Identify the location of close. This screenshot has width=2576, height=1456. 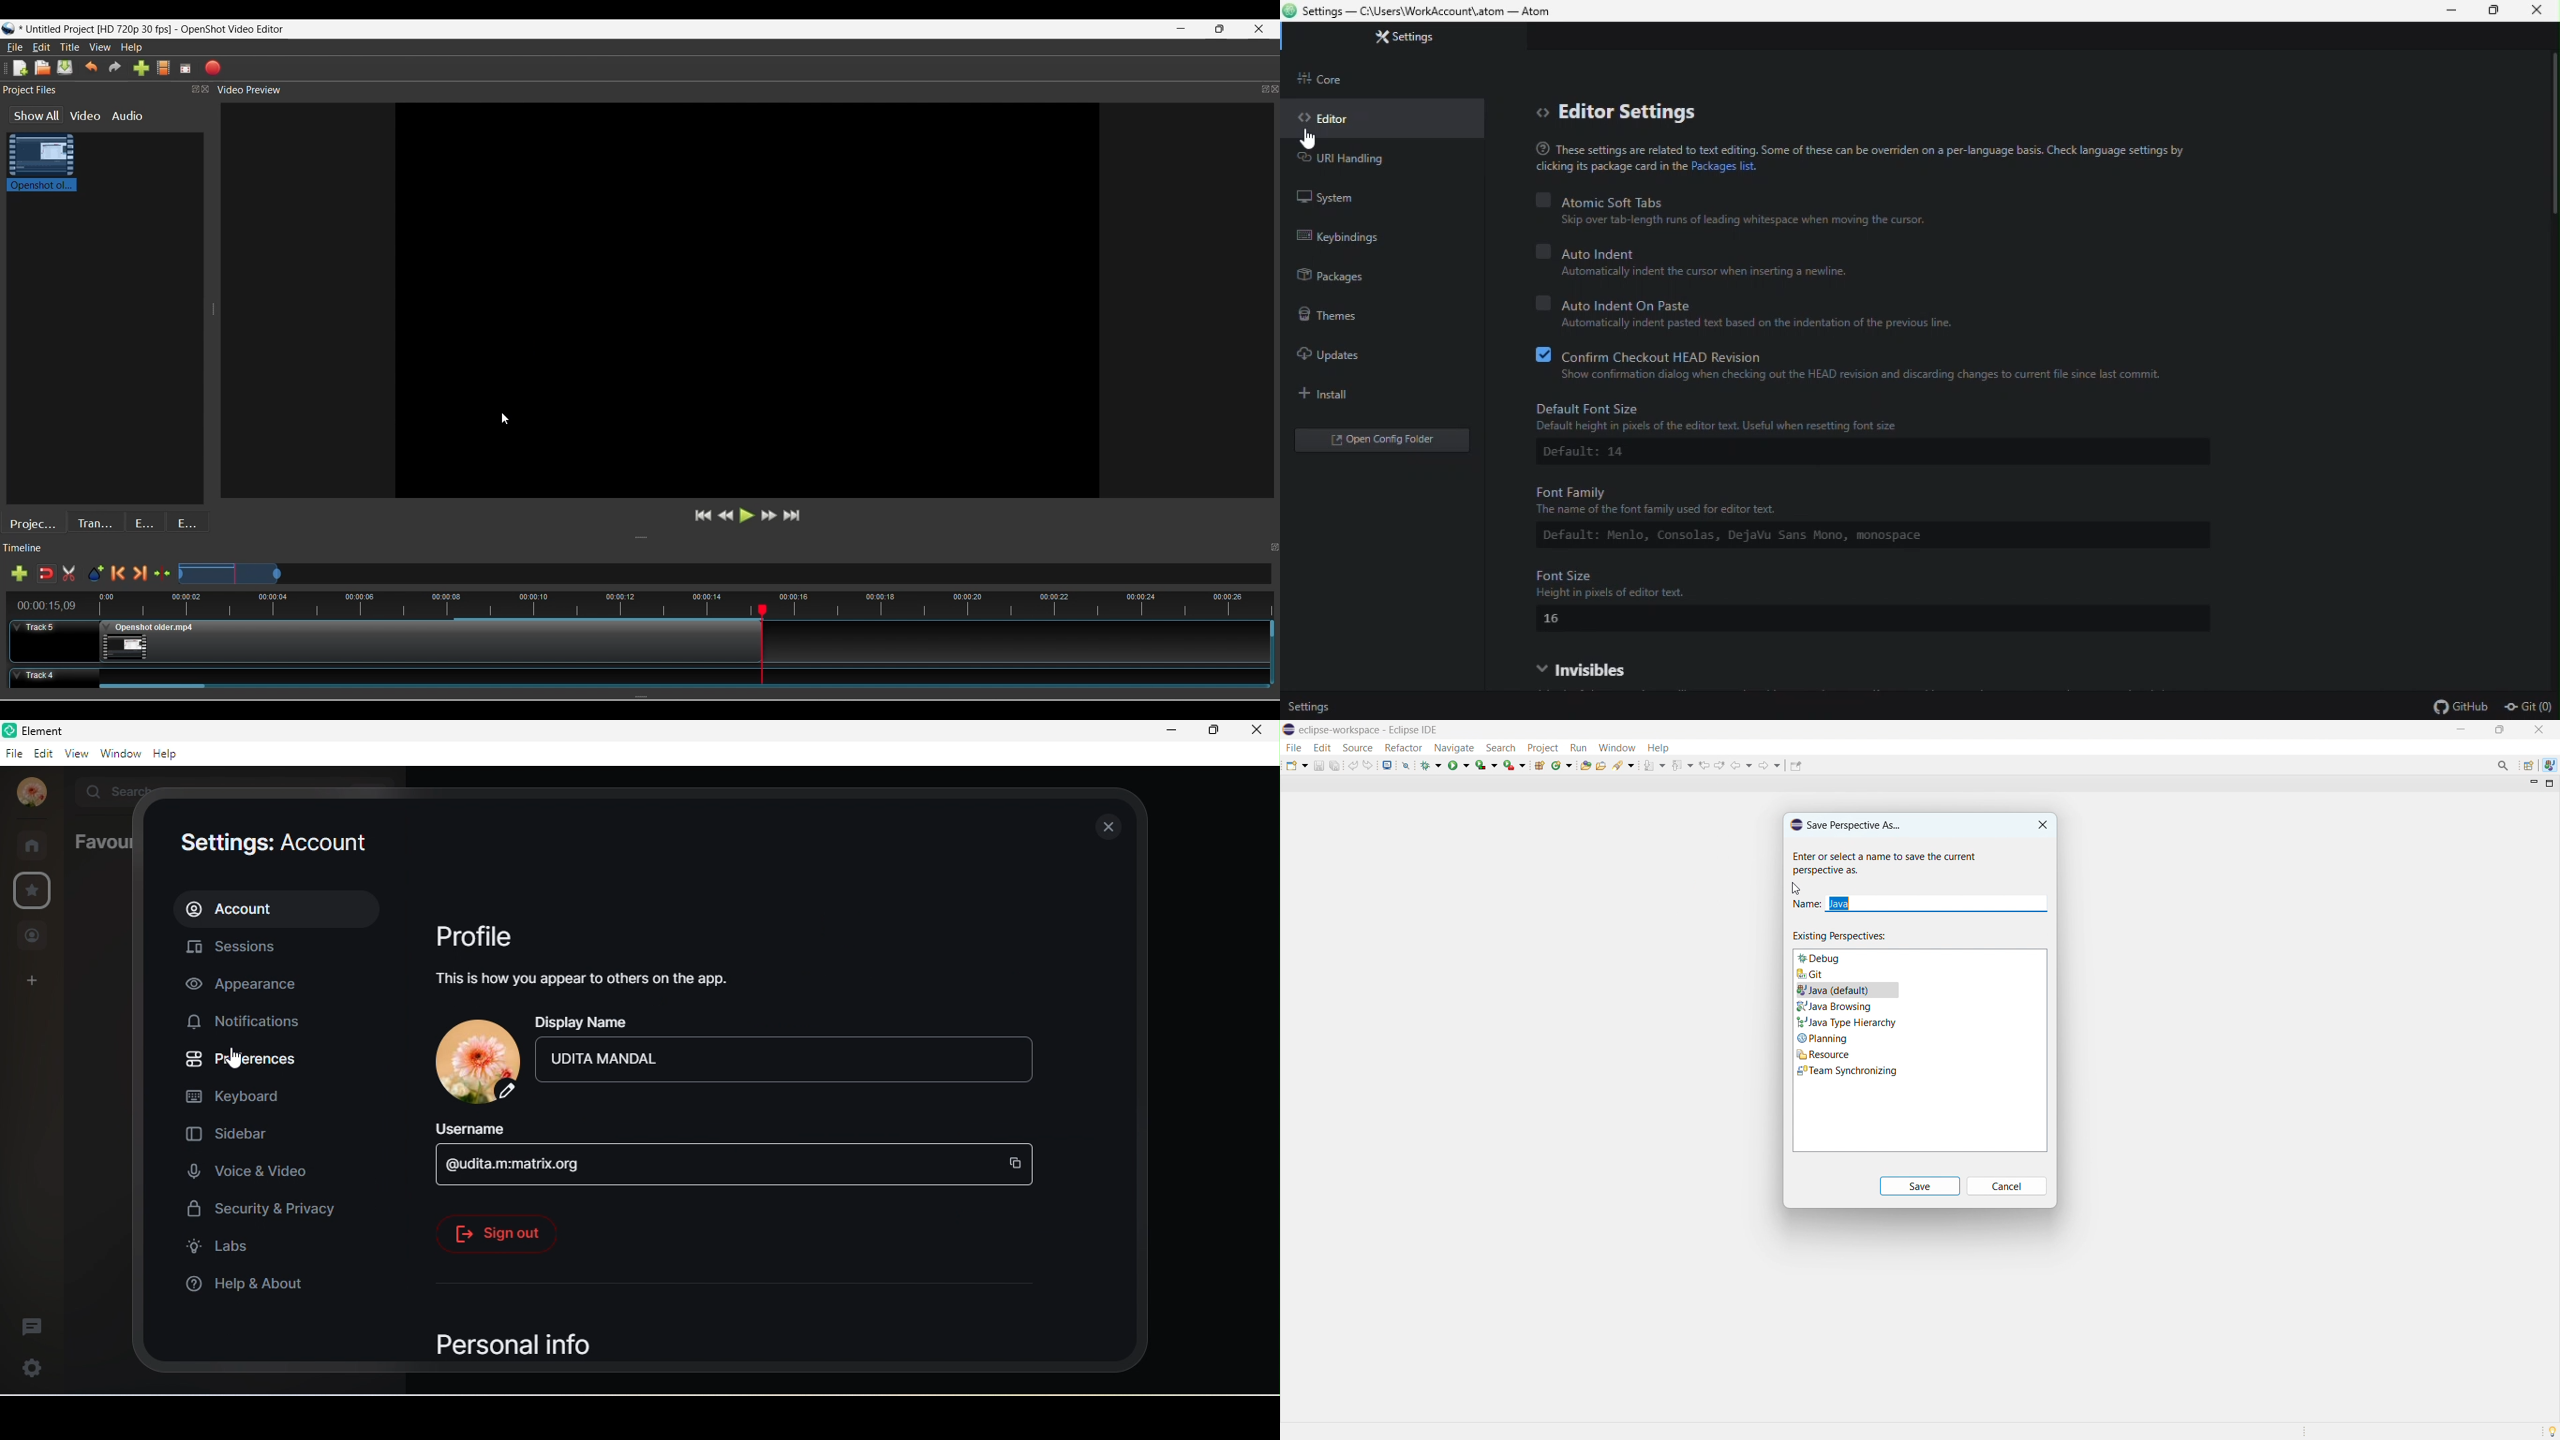
(1105, 822).